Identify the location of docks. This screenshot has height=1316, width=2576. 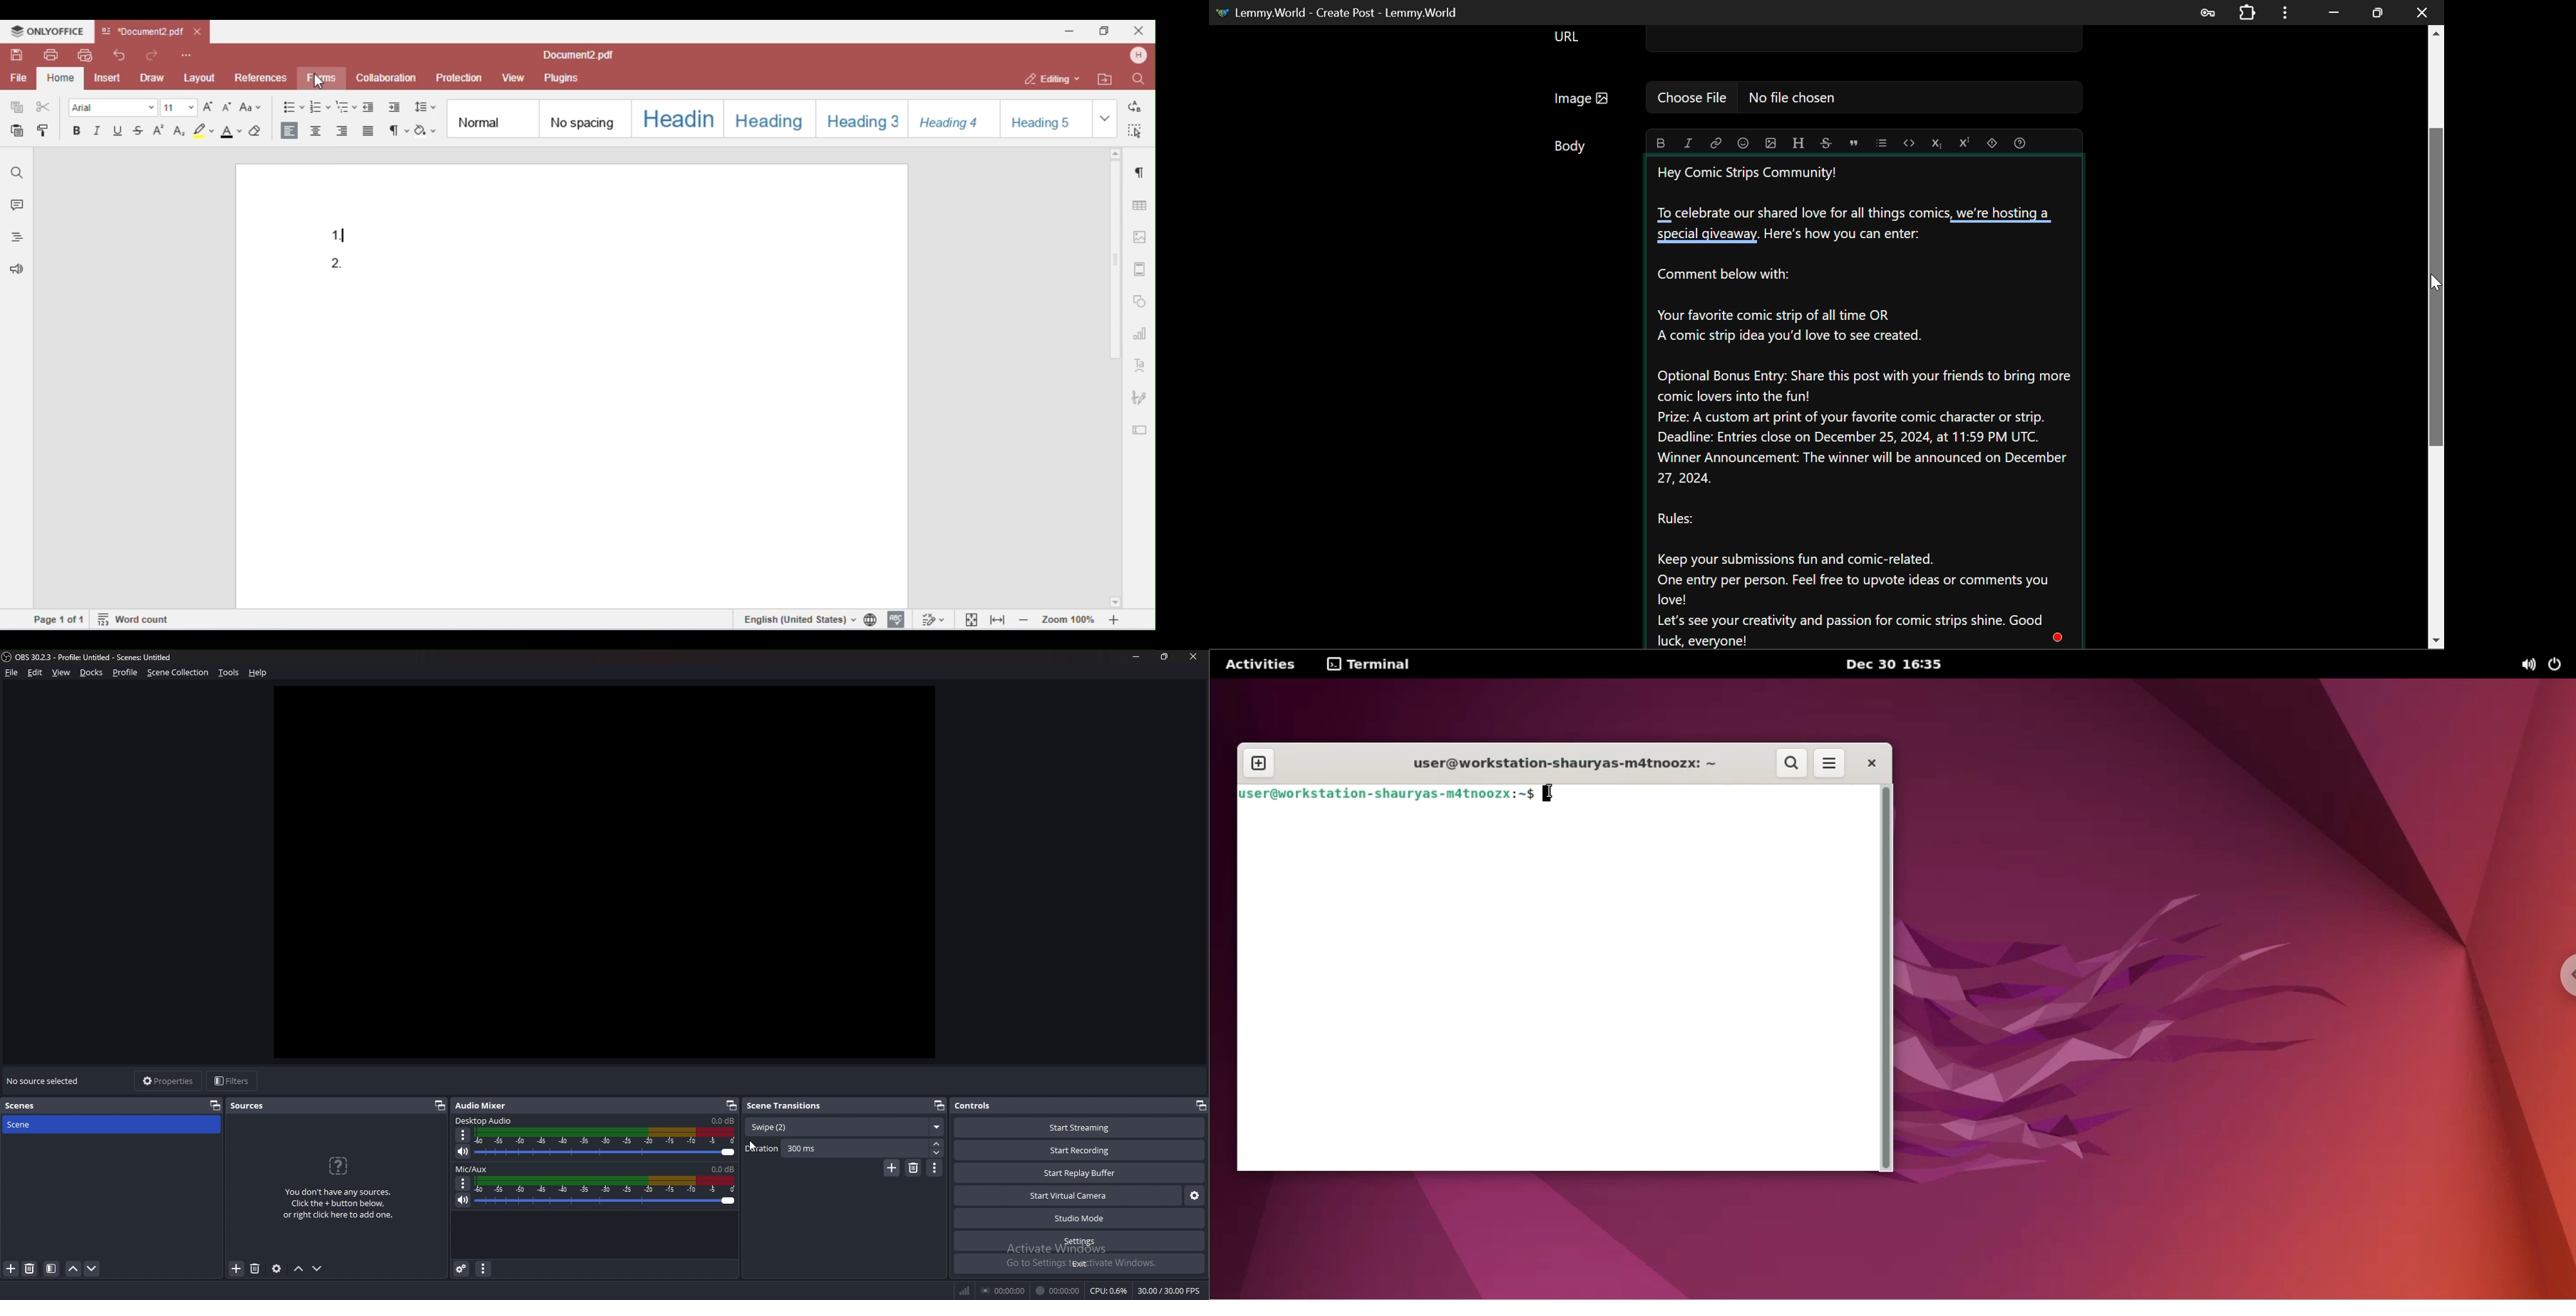
(92, 673).